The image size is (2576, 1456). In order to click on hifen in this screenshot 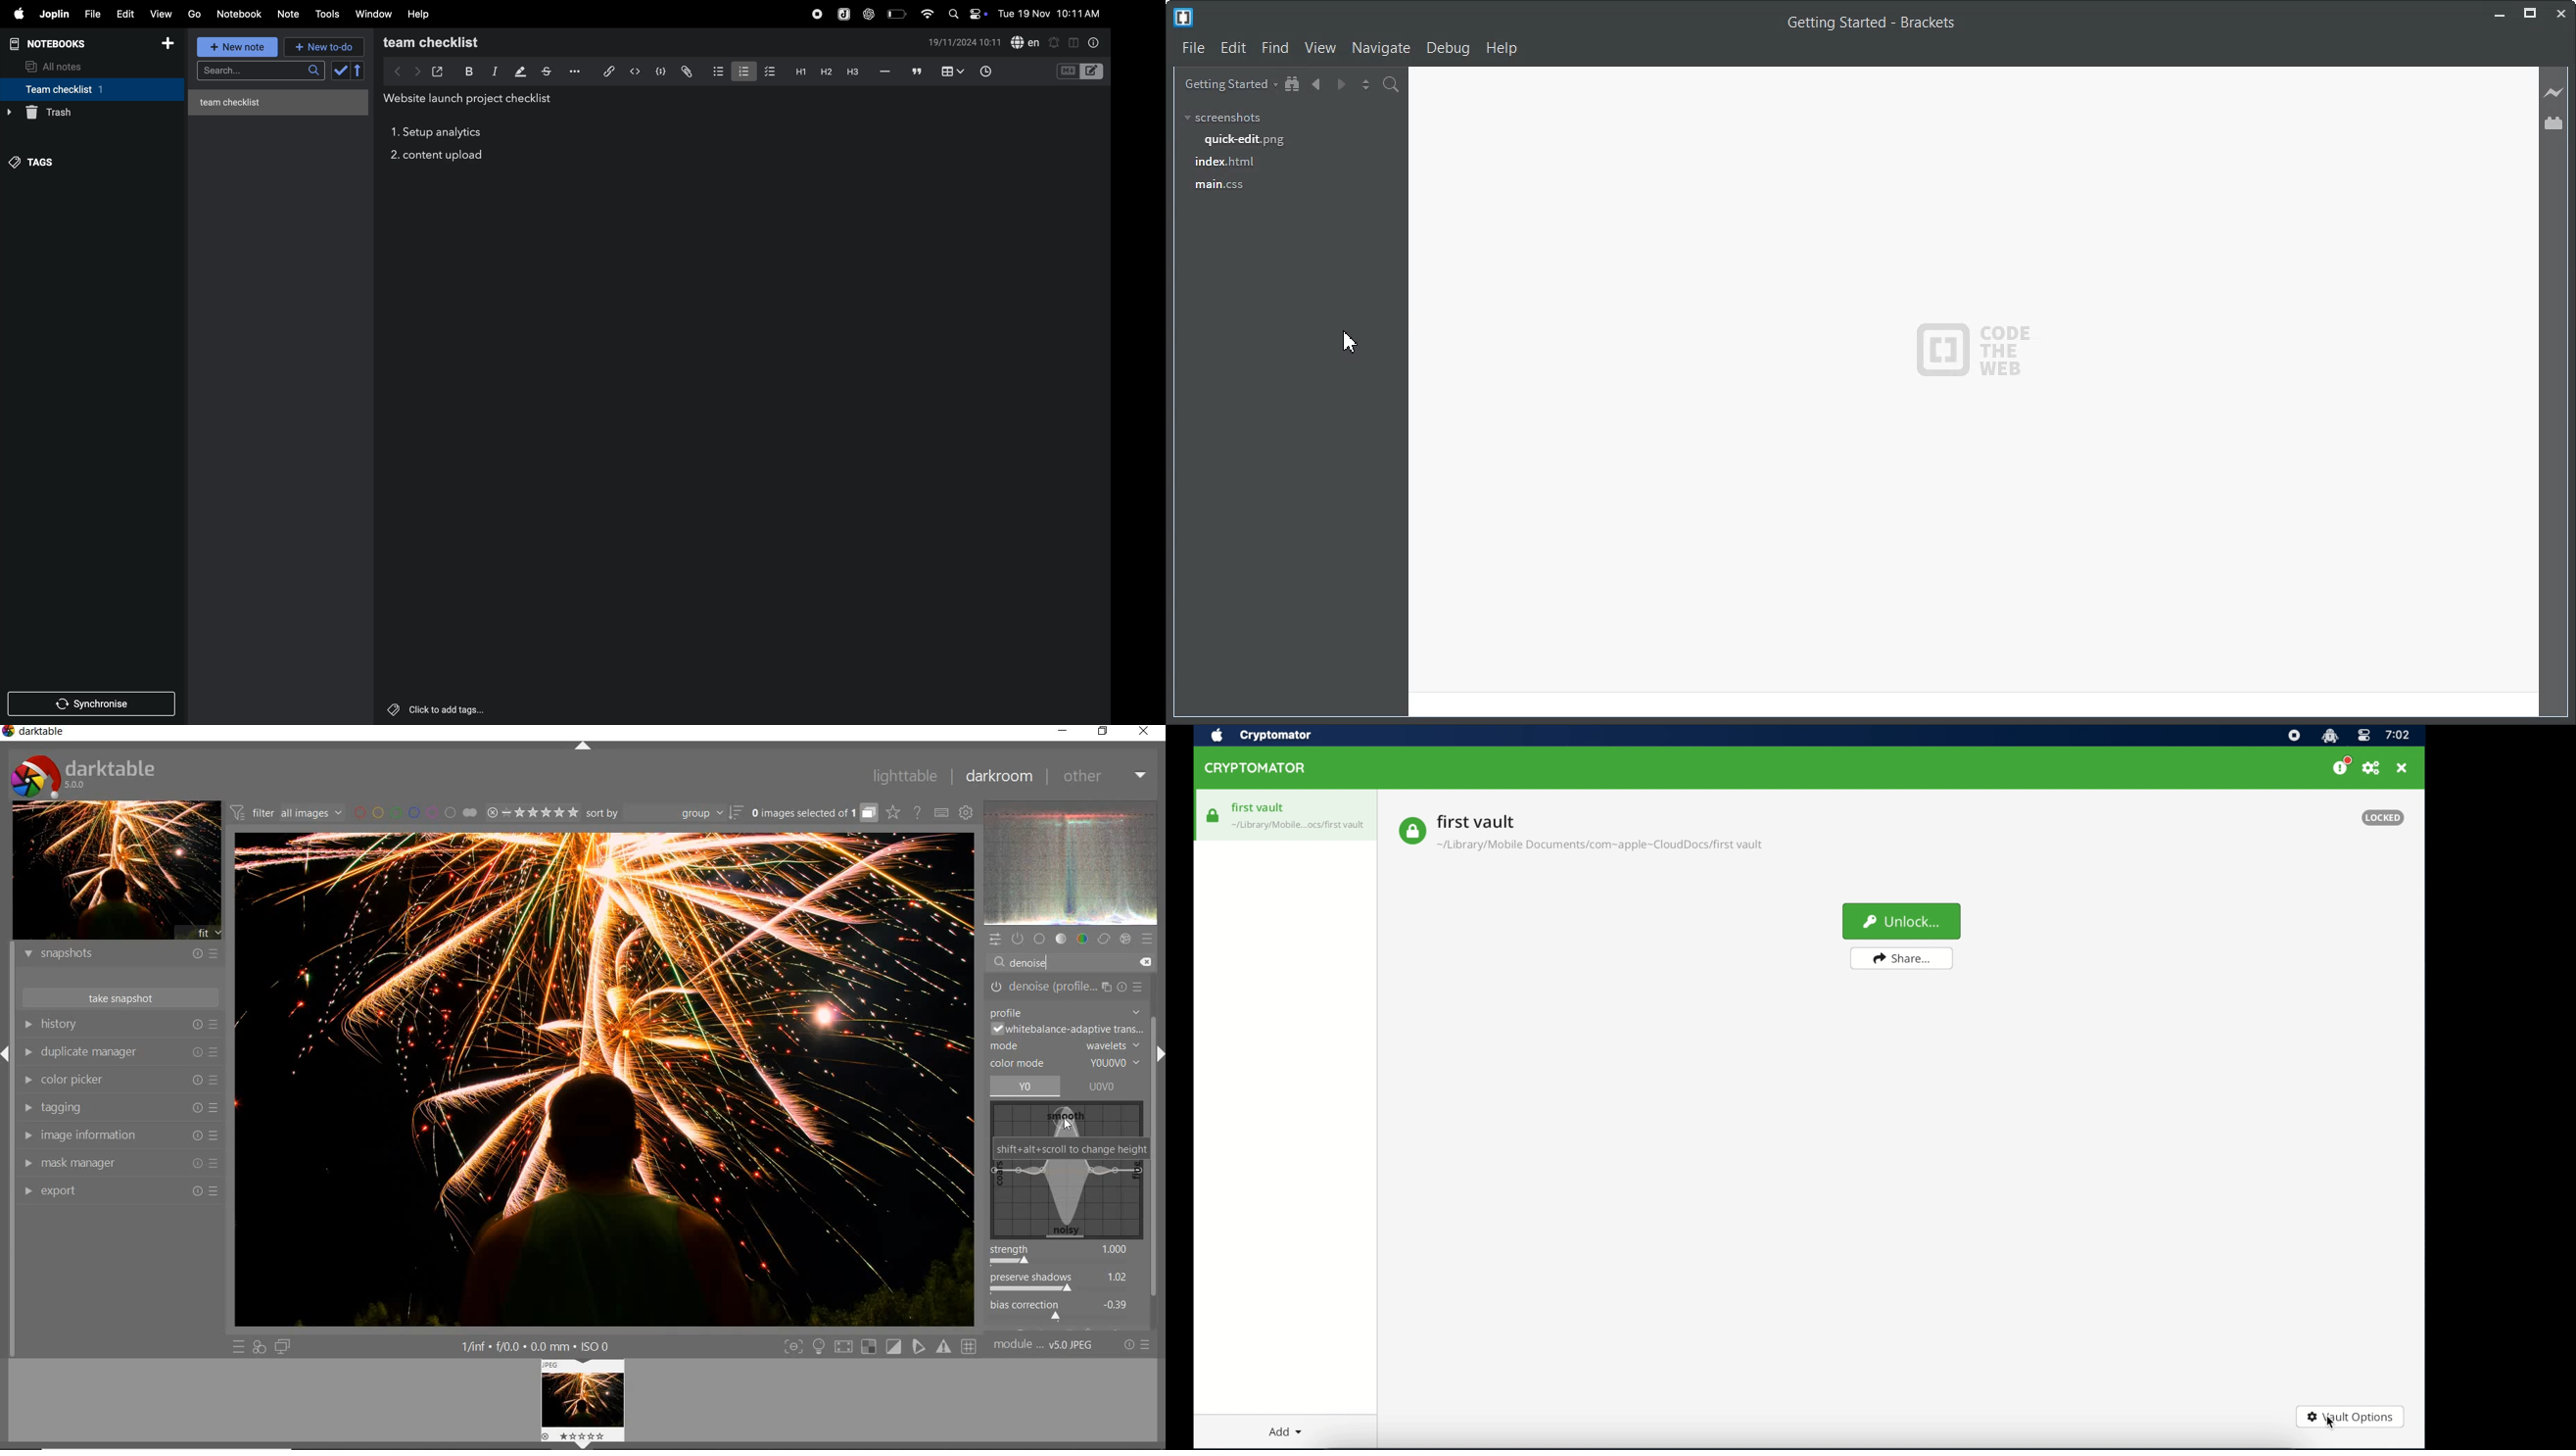, I will do `click(884, 71)`.